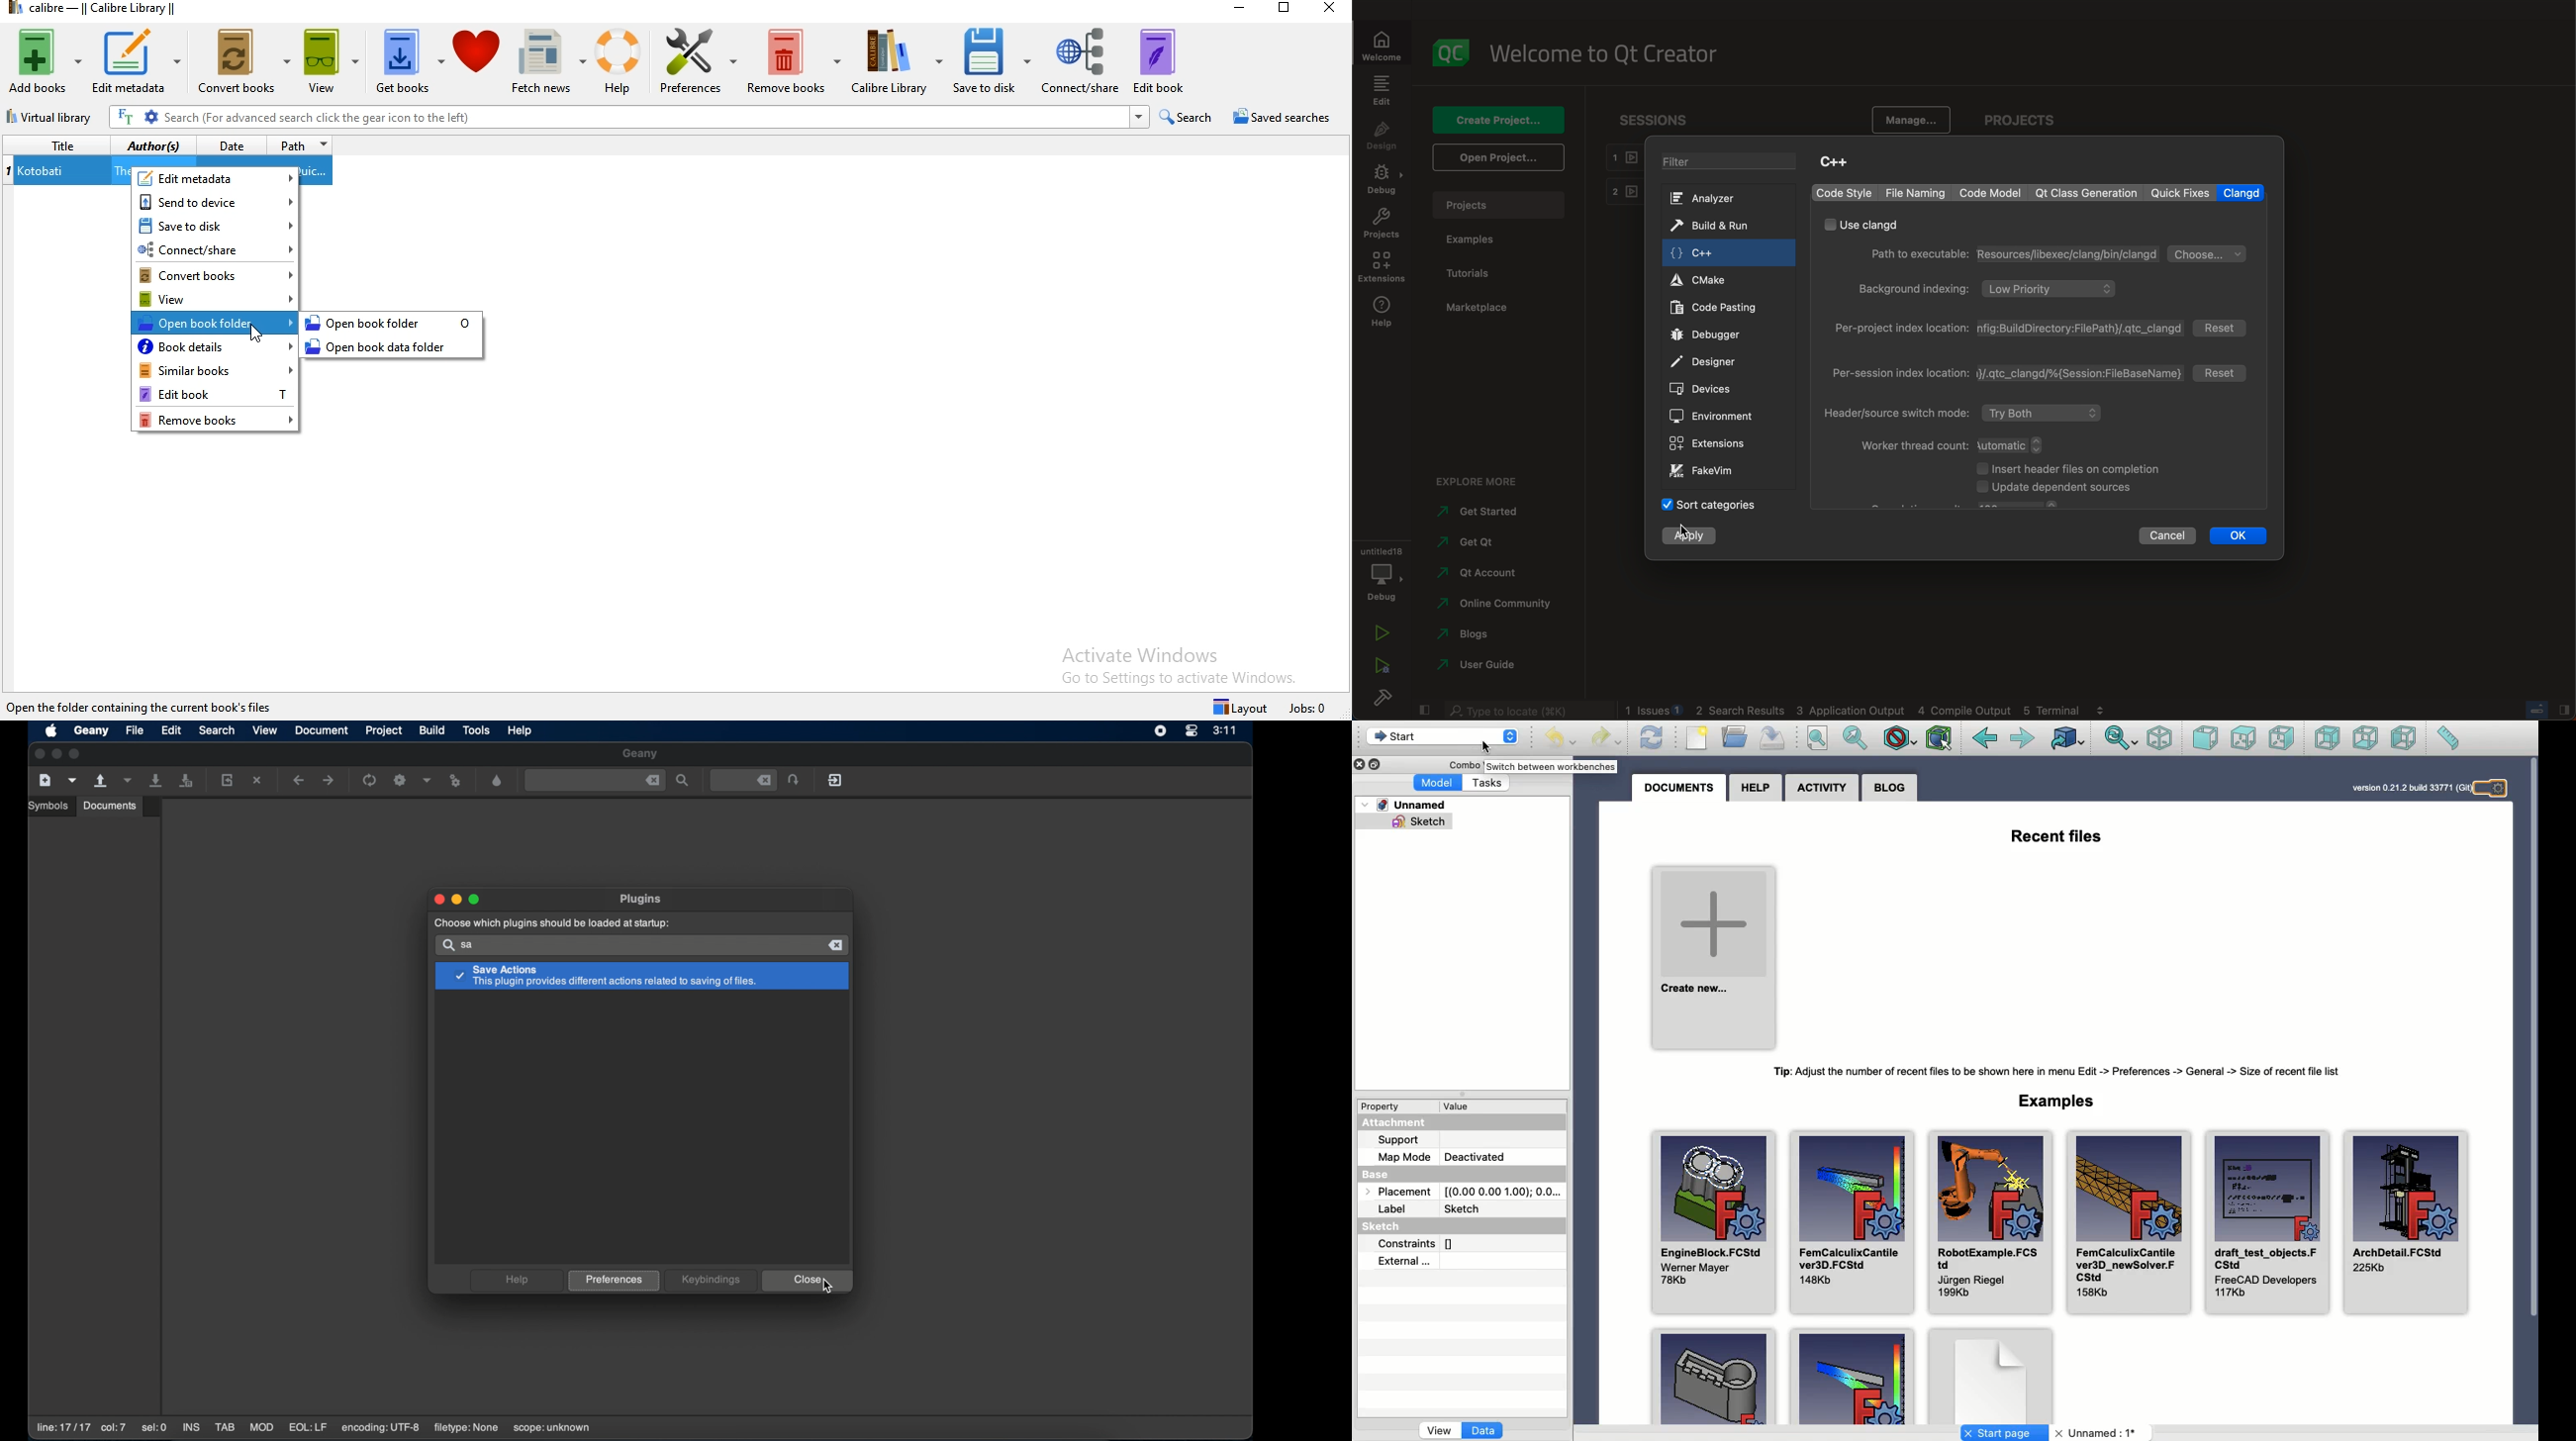 The height and width of the screenshot is (1456, 2576). I want to click on open book folder, so click(212, 322).